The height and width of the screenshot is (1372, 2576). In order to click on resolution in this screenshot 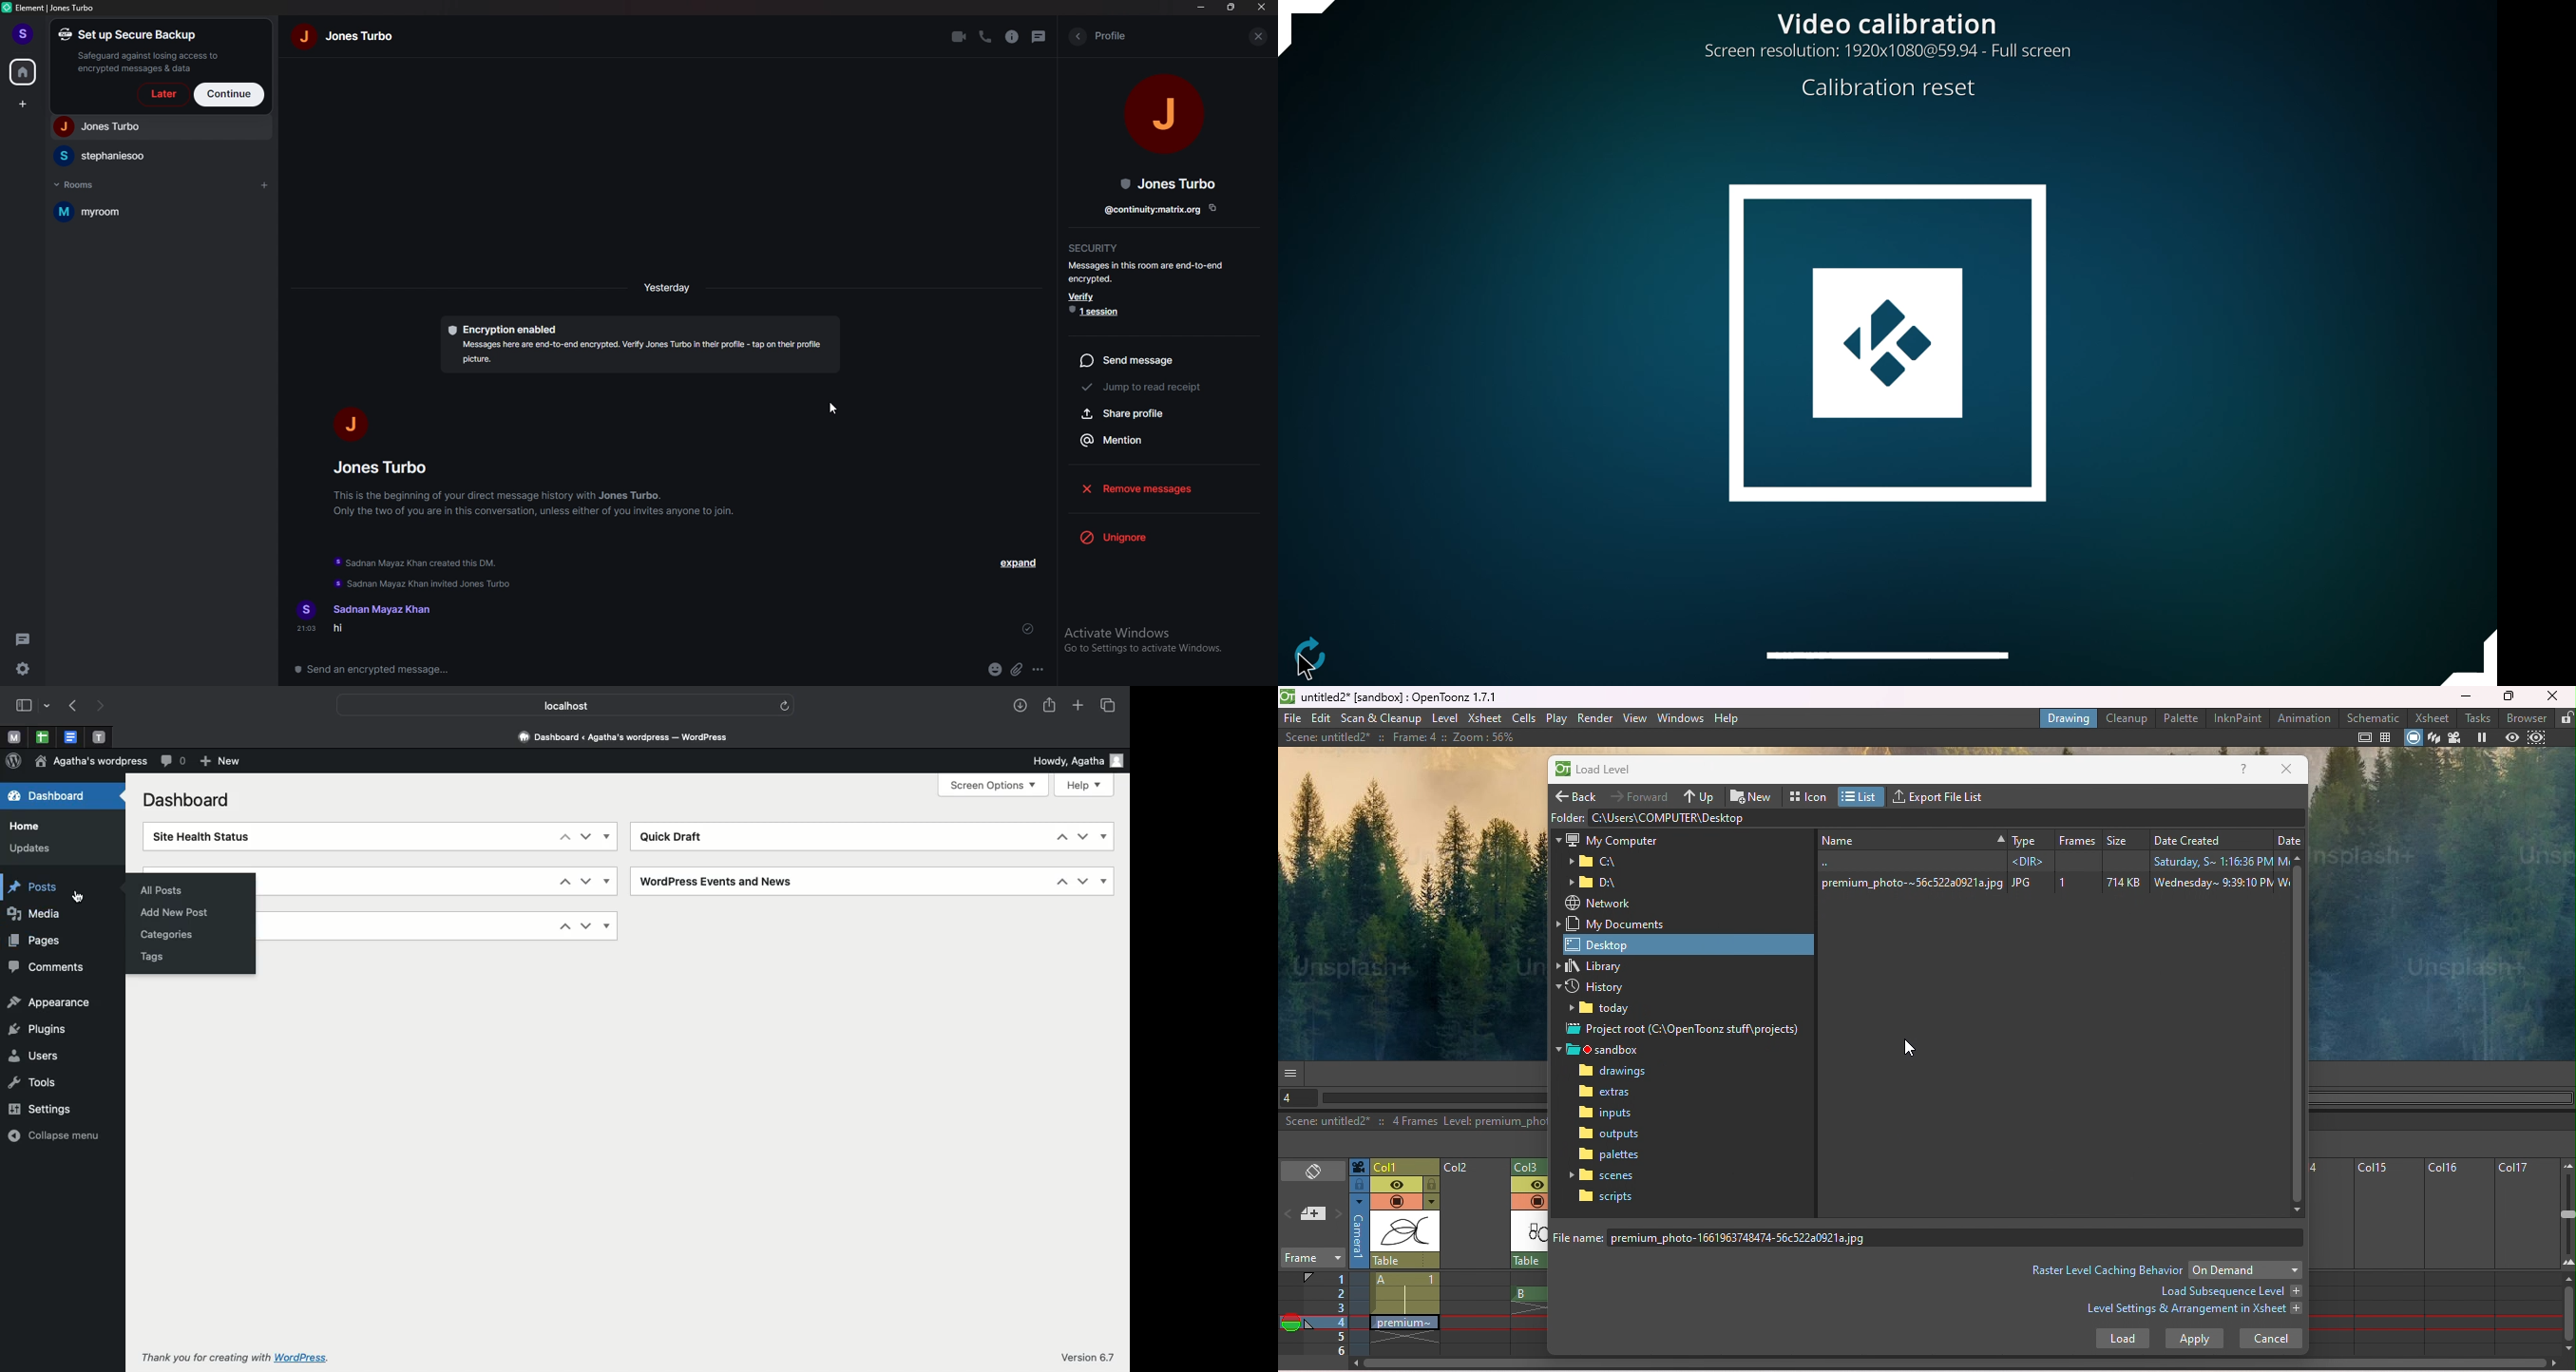, I will do `click(1892, 50)`.